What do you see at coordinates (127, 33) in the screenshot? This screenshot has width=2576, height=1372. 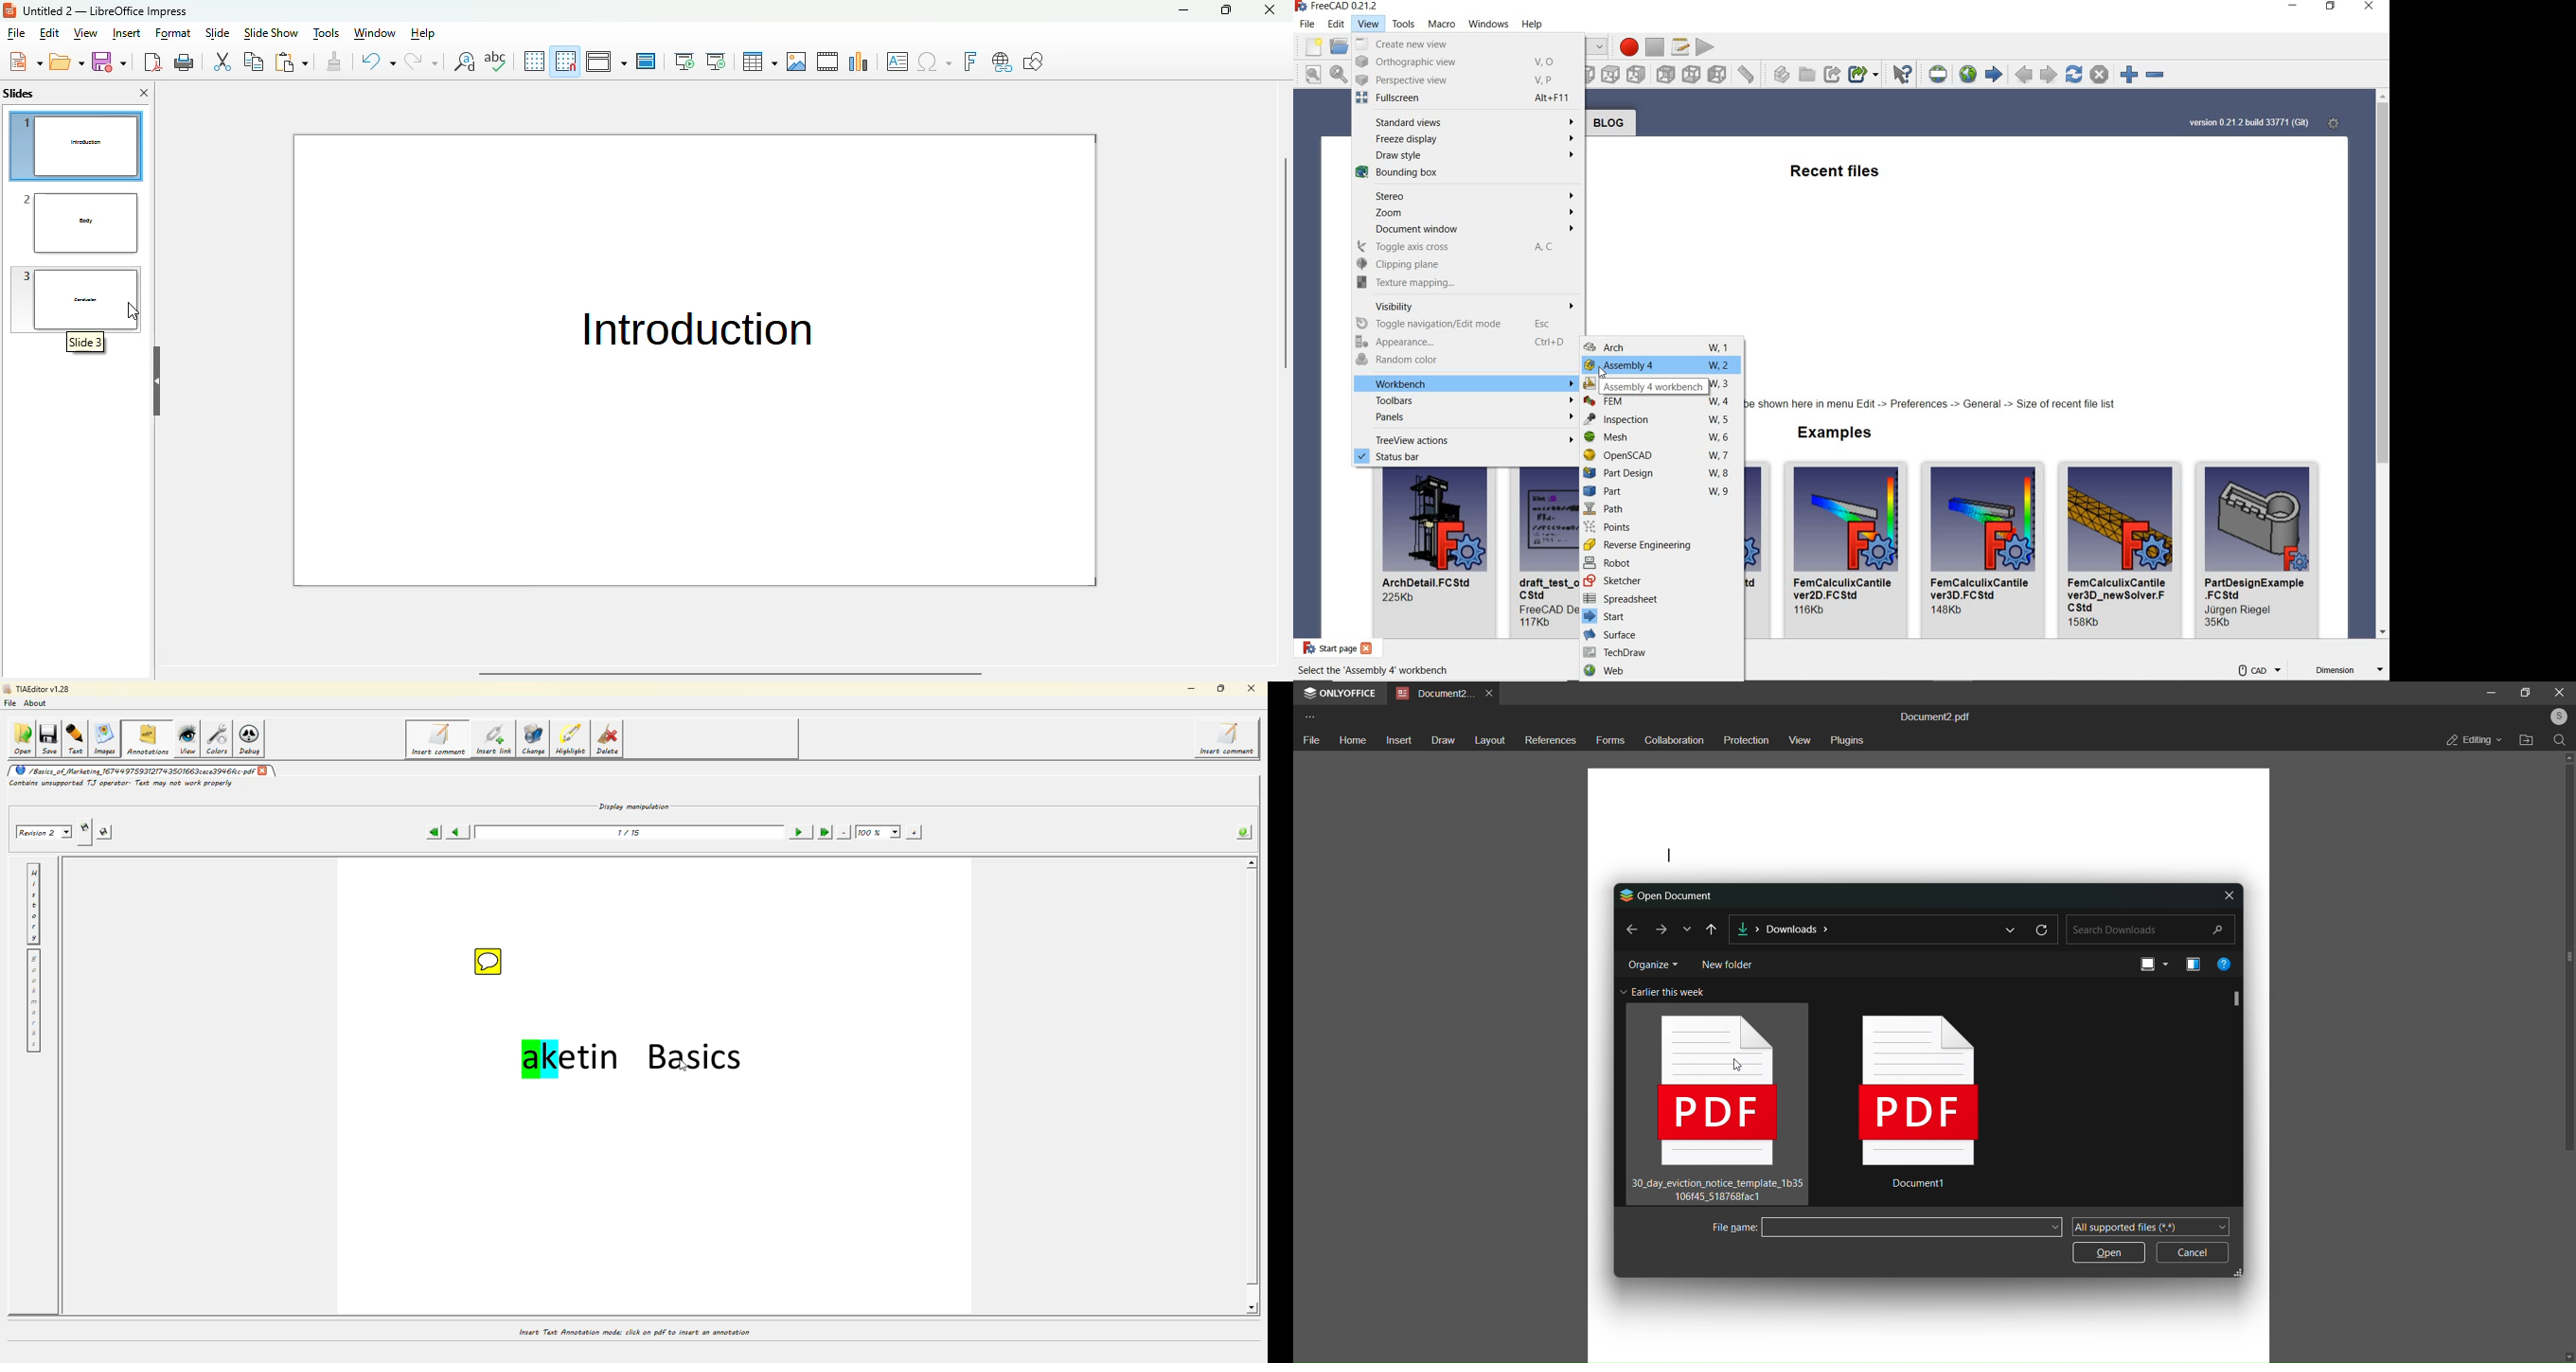 I see `insert` at bounding box center [127, 33].